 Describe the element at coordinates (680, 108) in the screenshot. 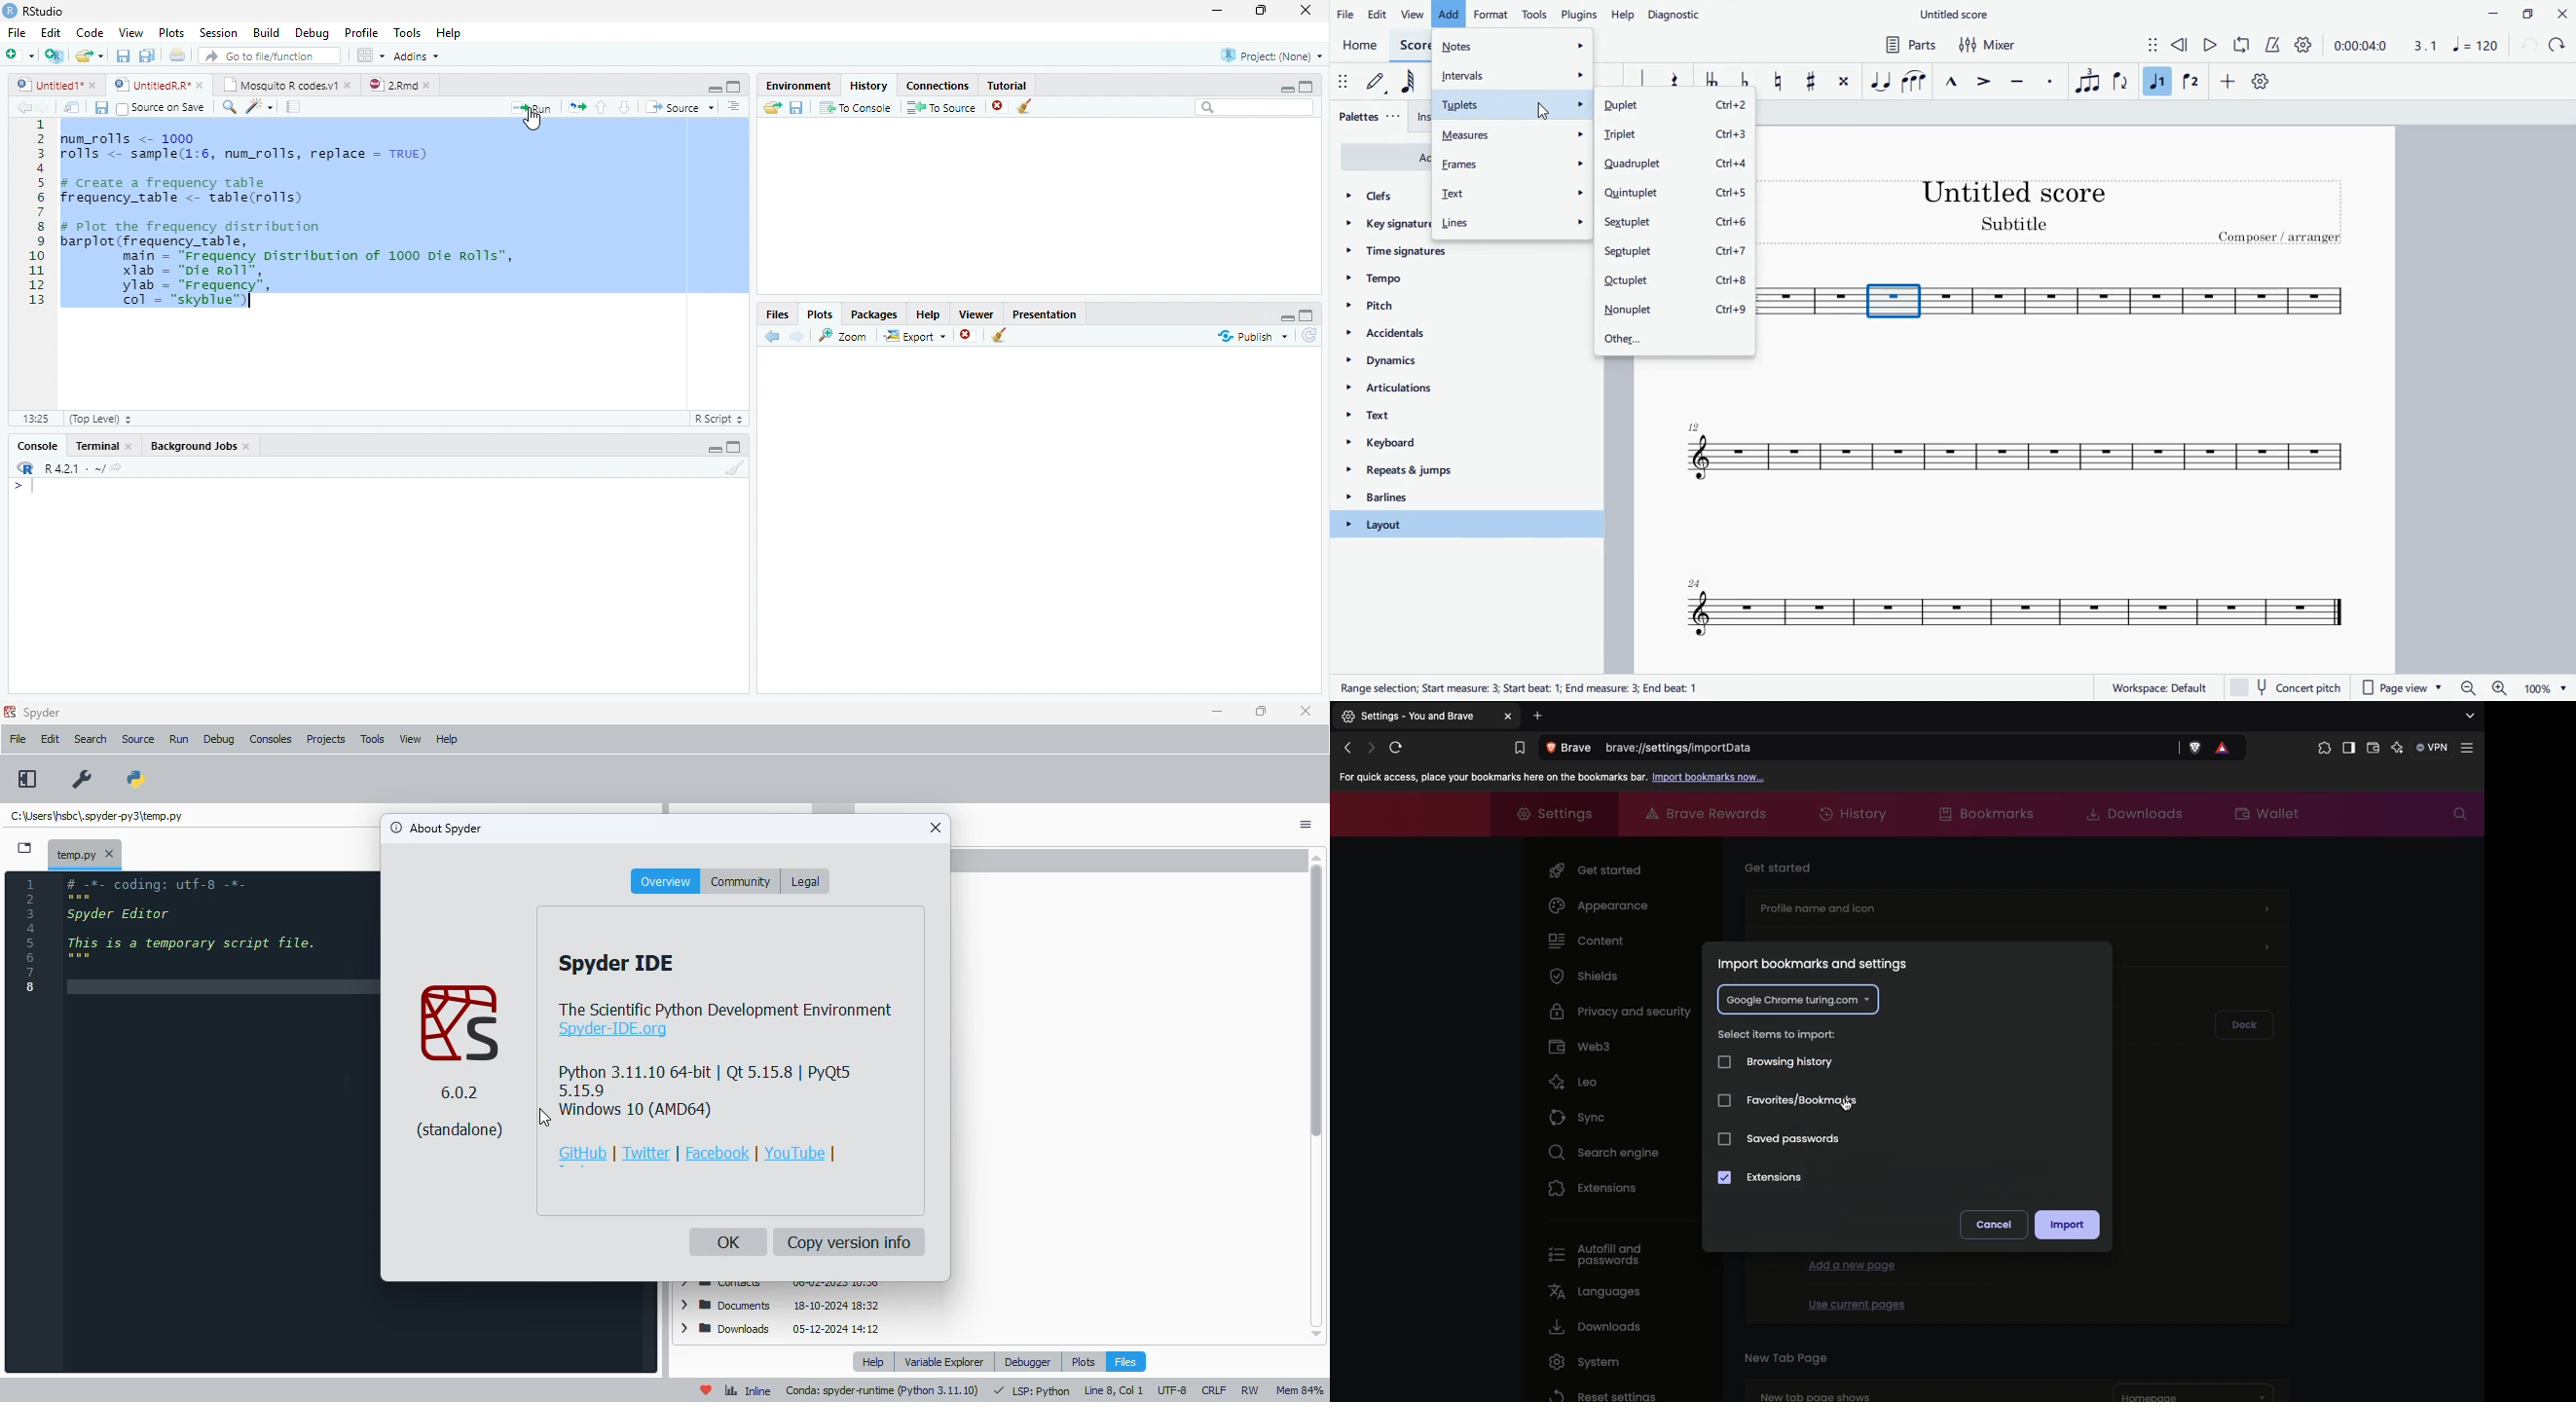

I see `Source` at that location.